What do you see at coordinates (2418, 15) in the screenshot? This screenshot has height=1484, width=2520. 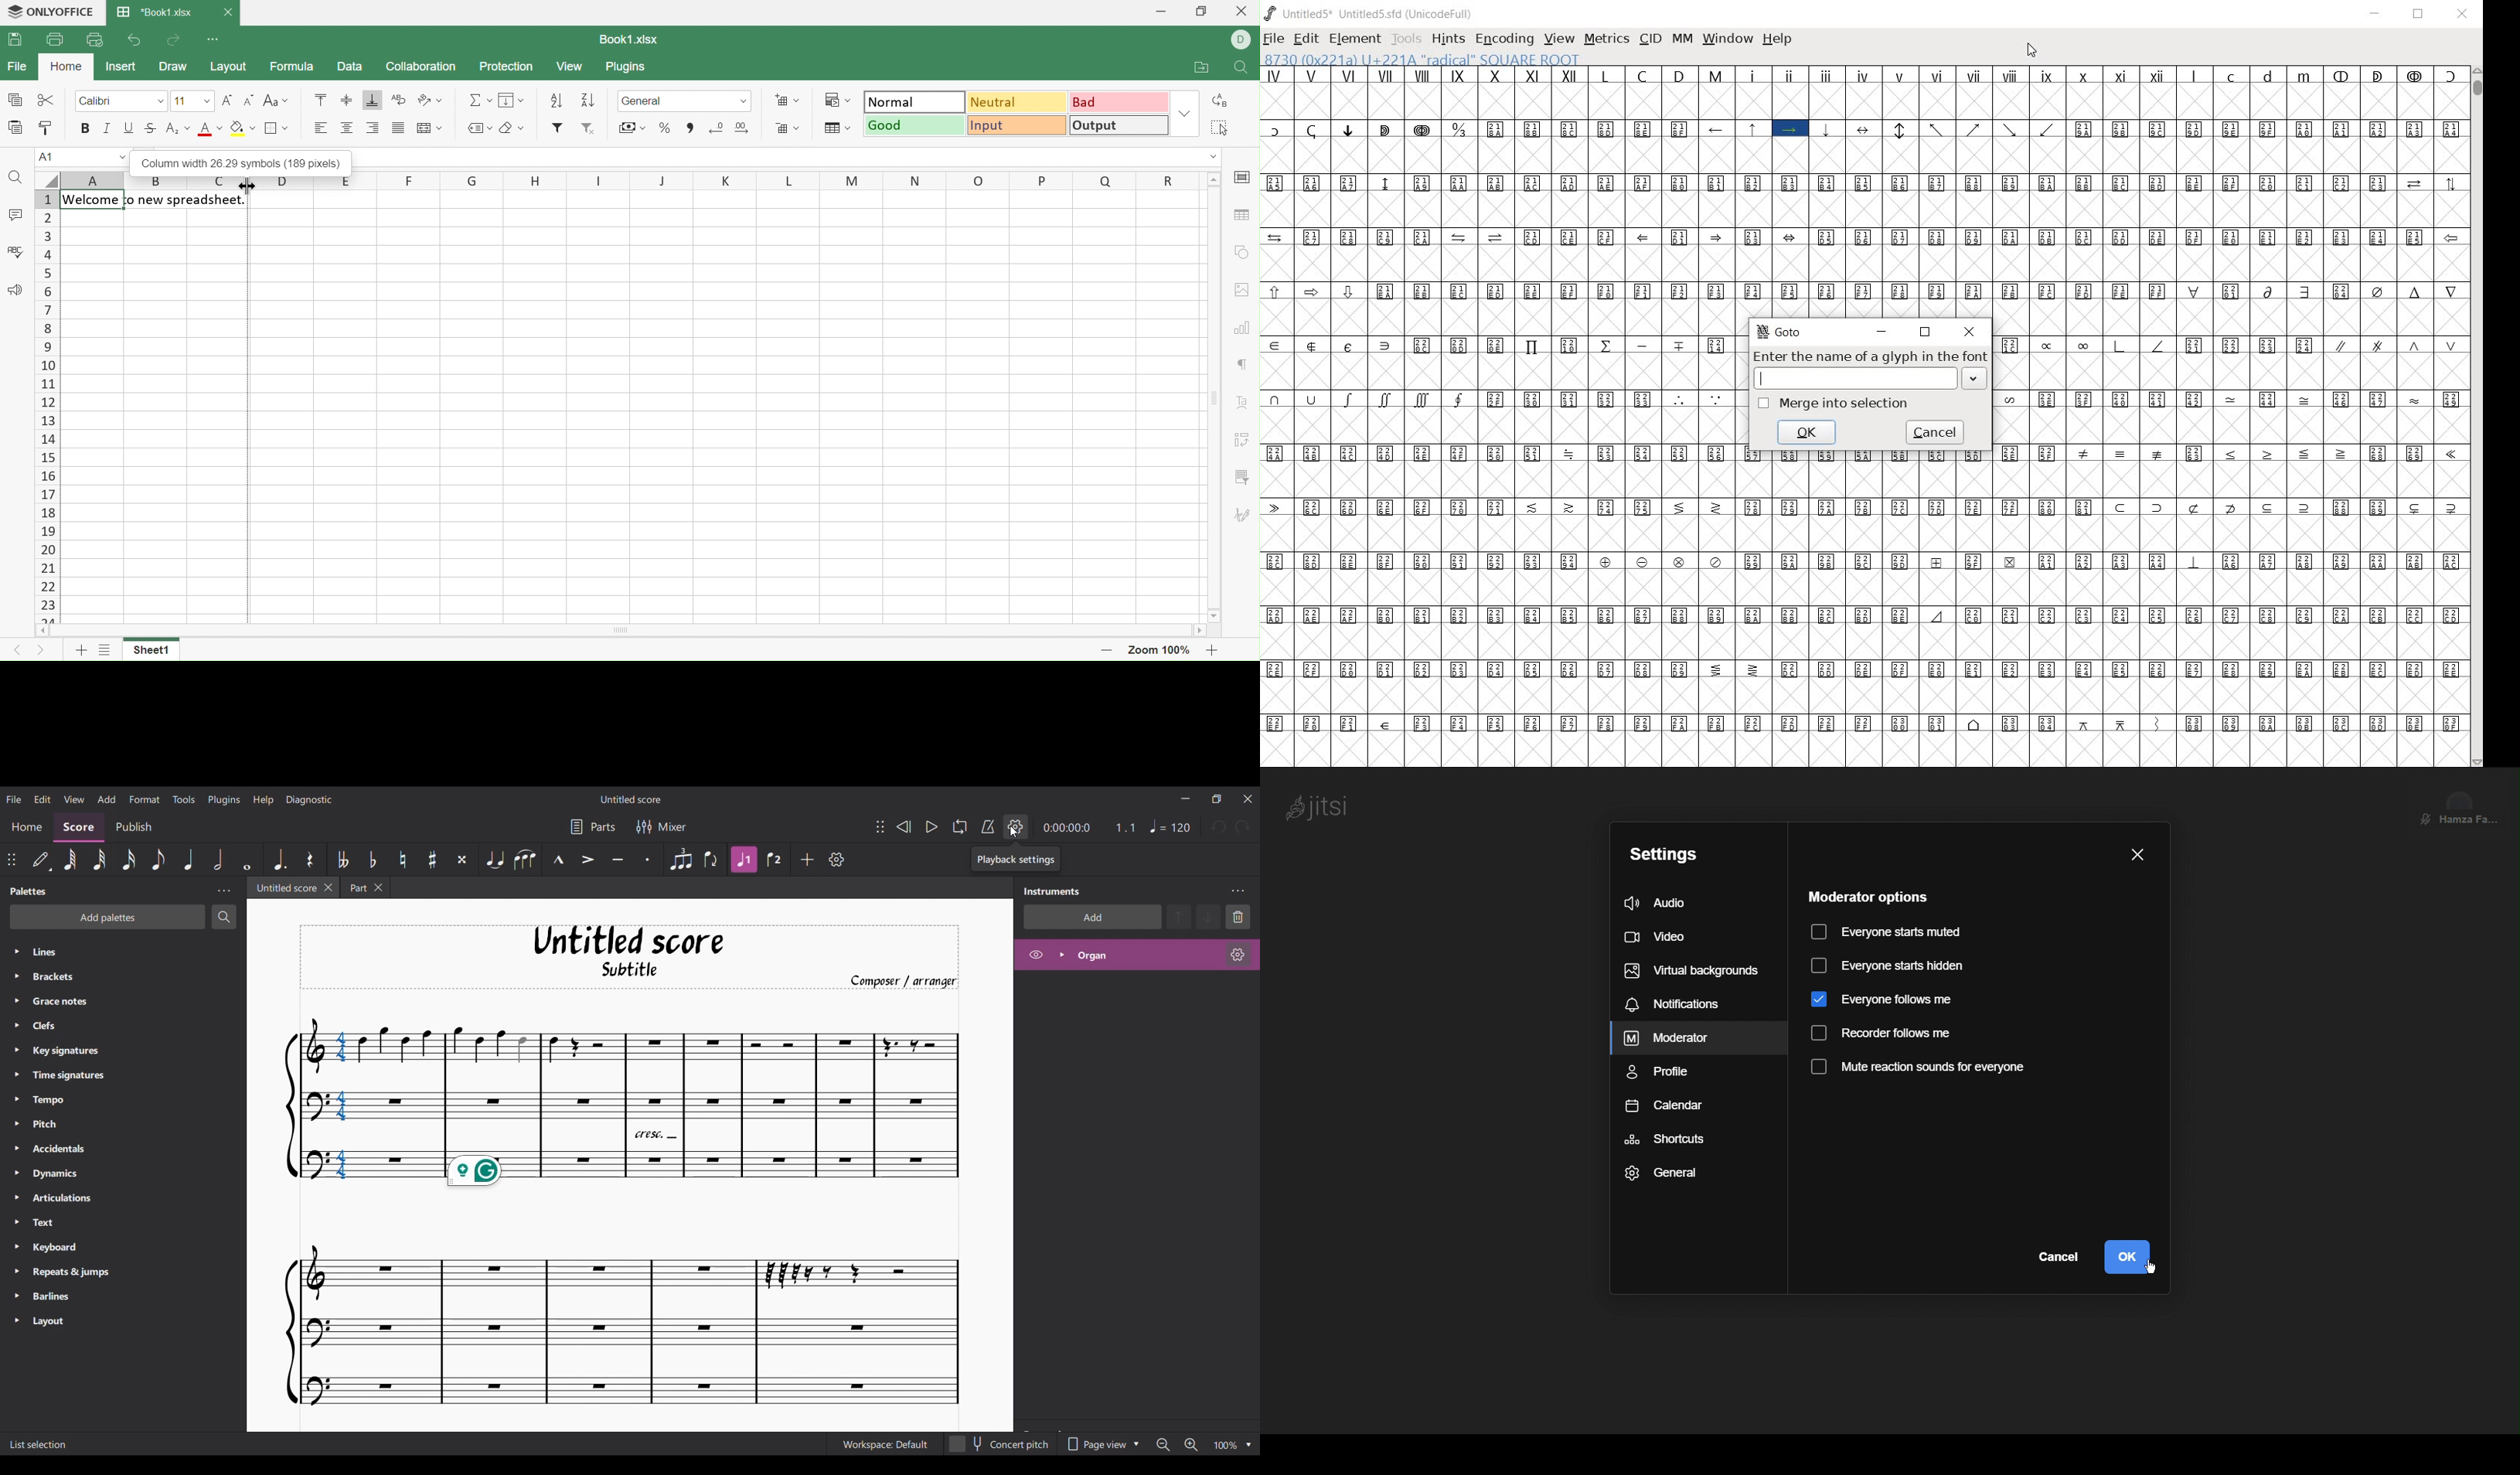 I see `RESTORE DWON` at bounding box center [2418, 15].